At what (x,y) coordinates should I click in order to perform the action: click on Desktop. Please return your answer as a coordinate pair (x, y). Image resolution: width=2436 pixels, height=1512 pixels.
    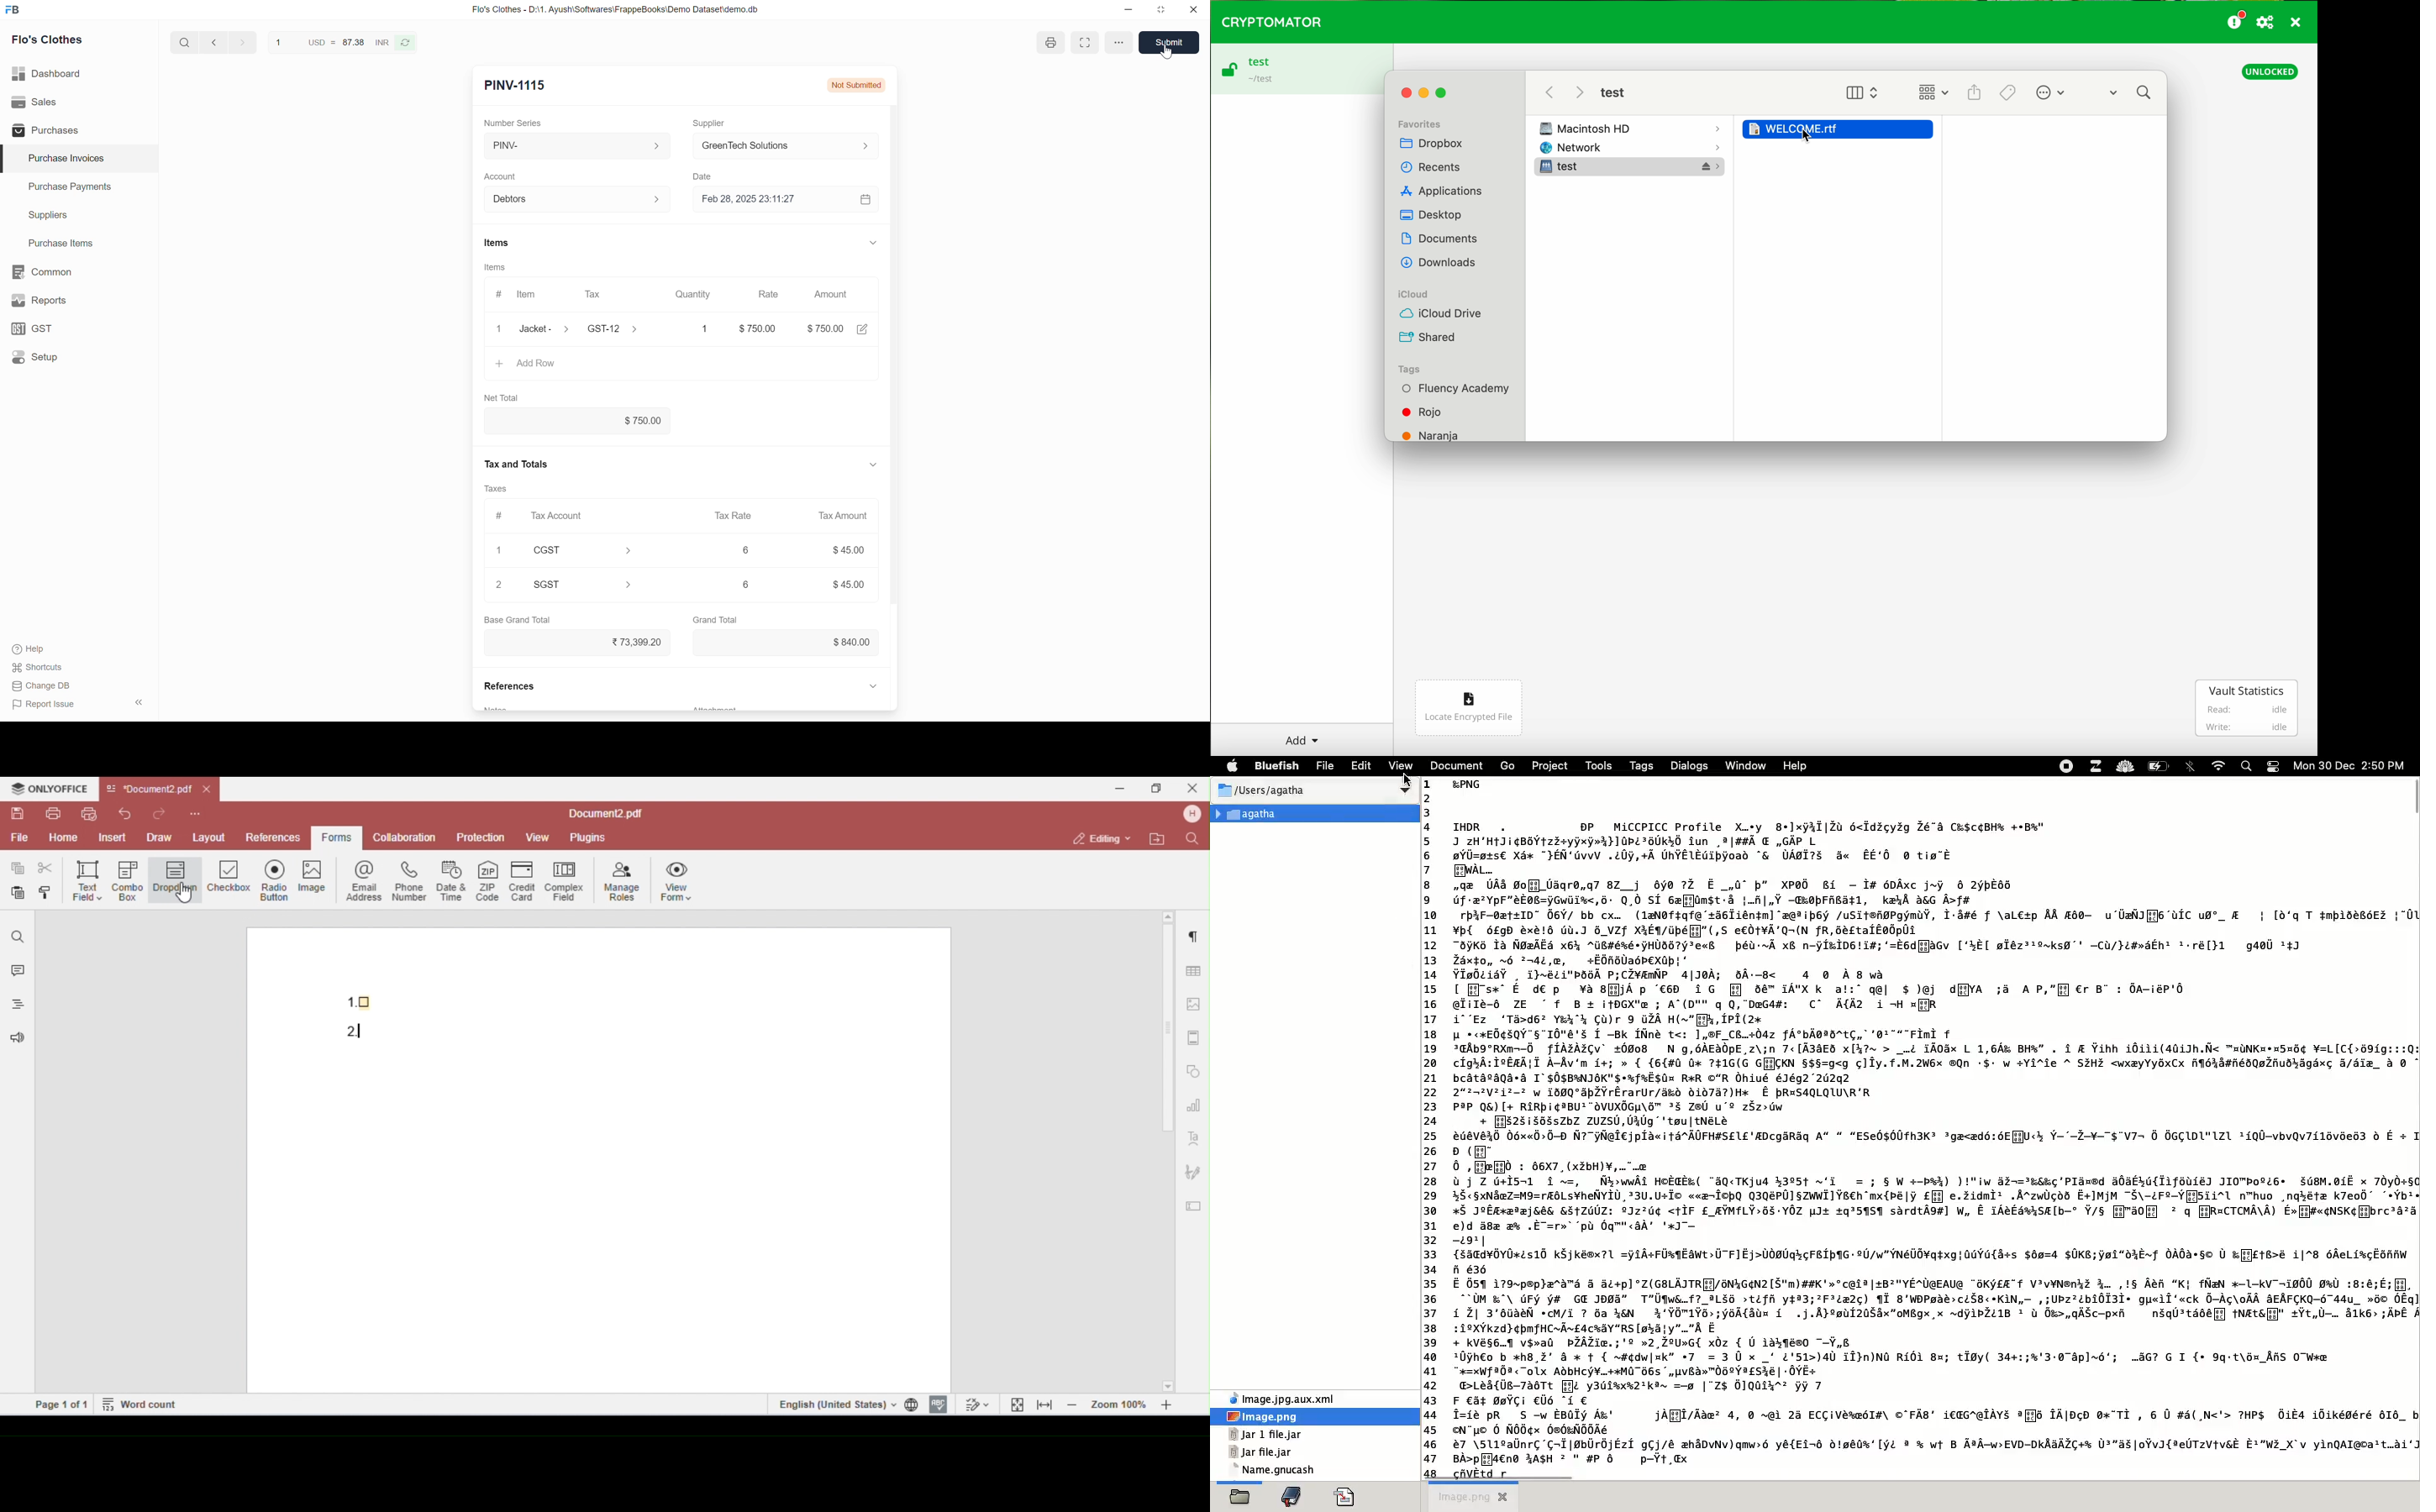
    Looking at the image, I should click on (1431, 213).